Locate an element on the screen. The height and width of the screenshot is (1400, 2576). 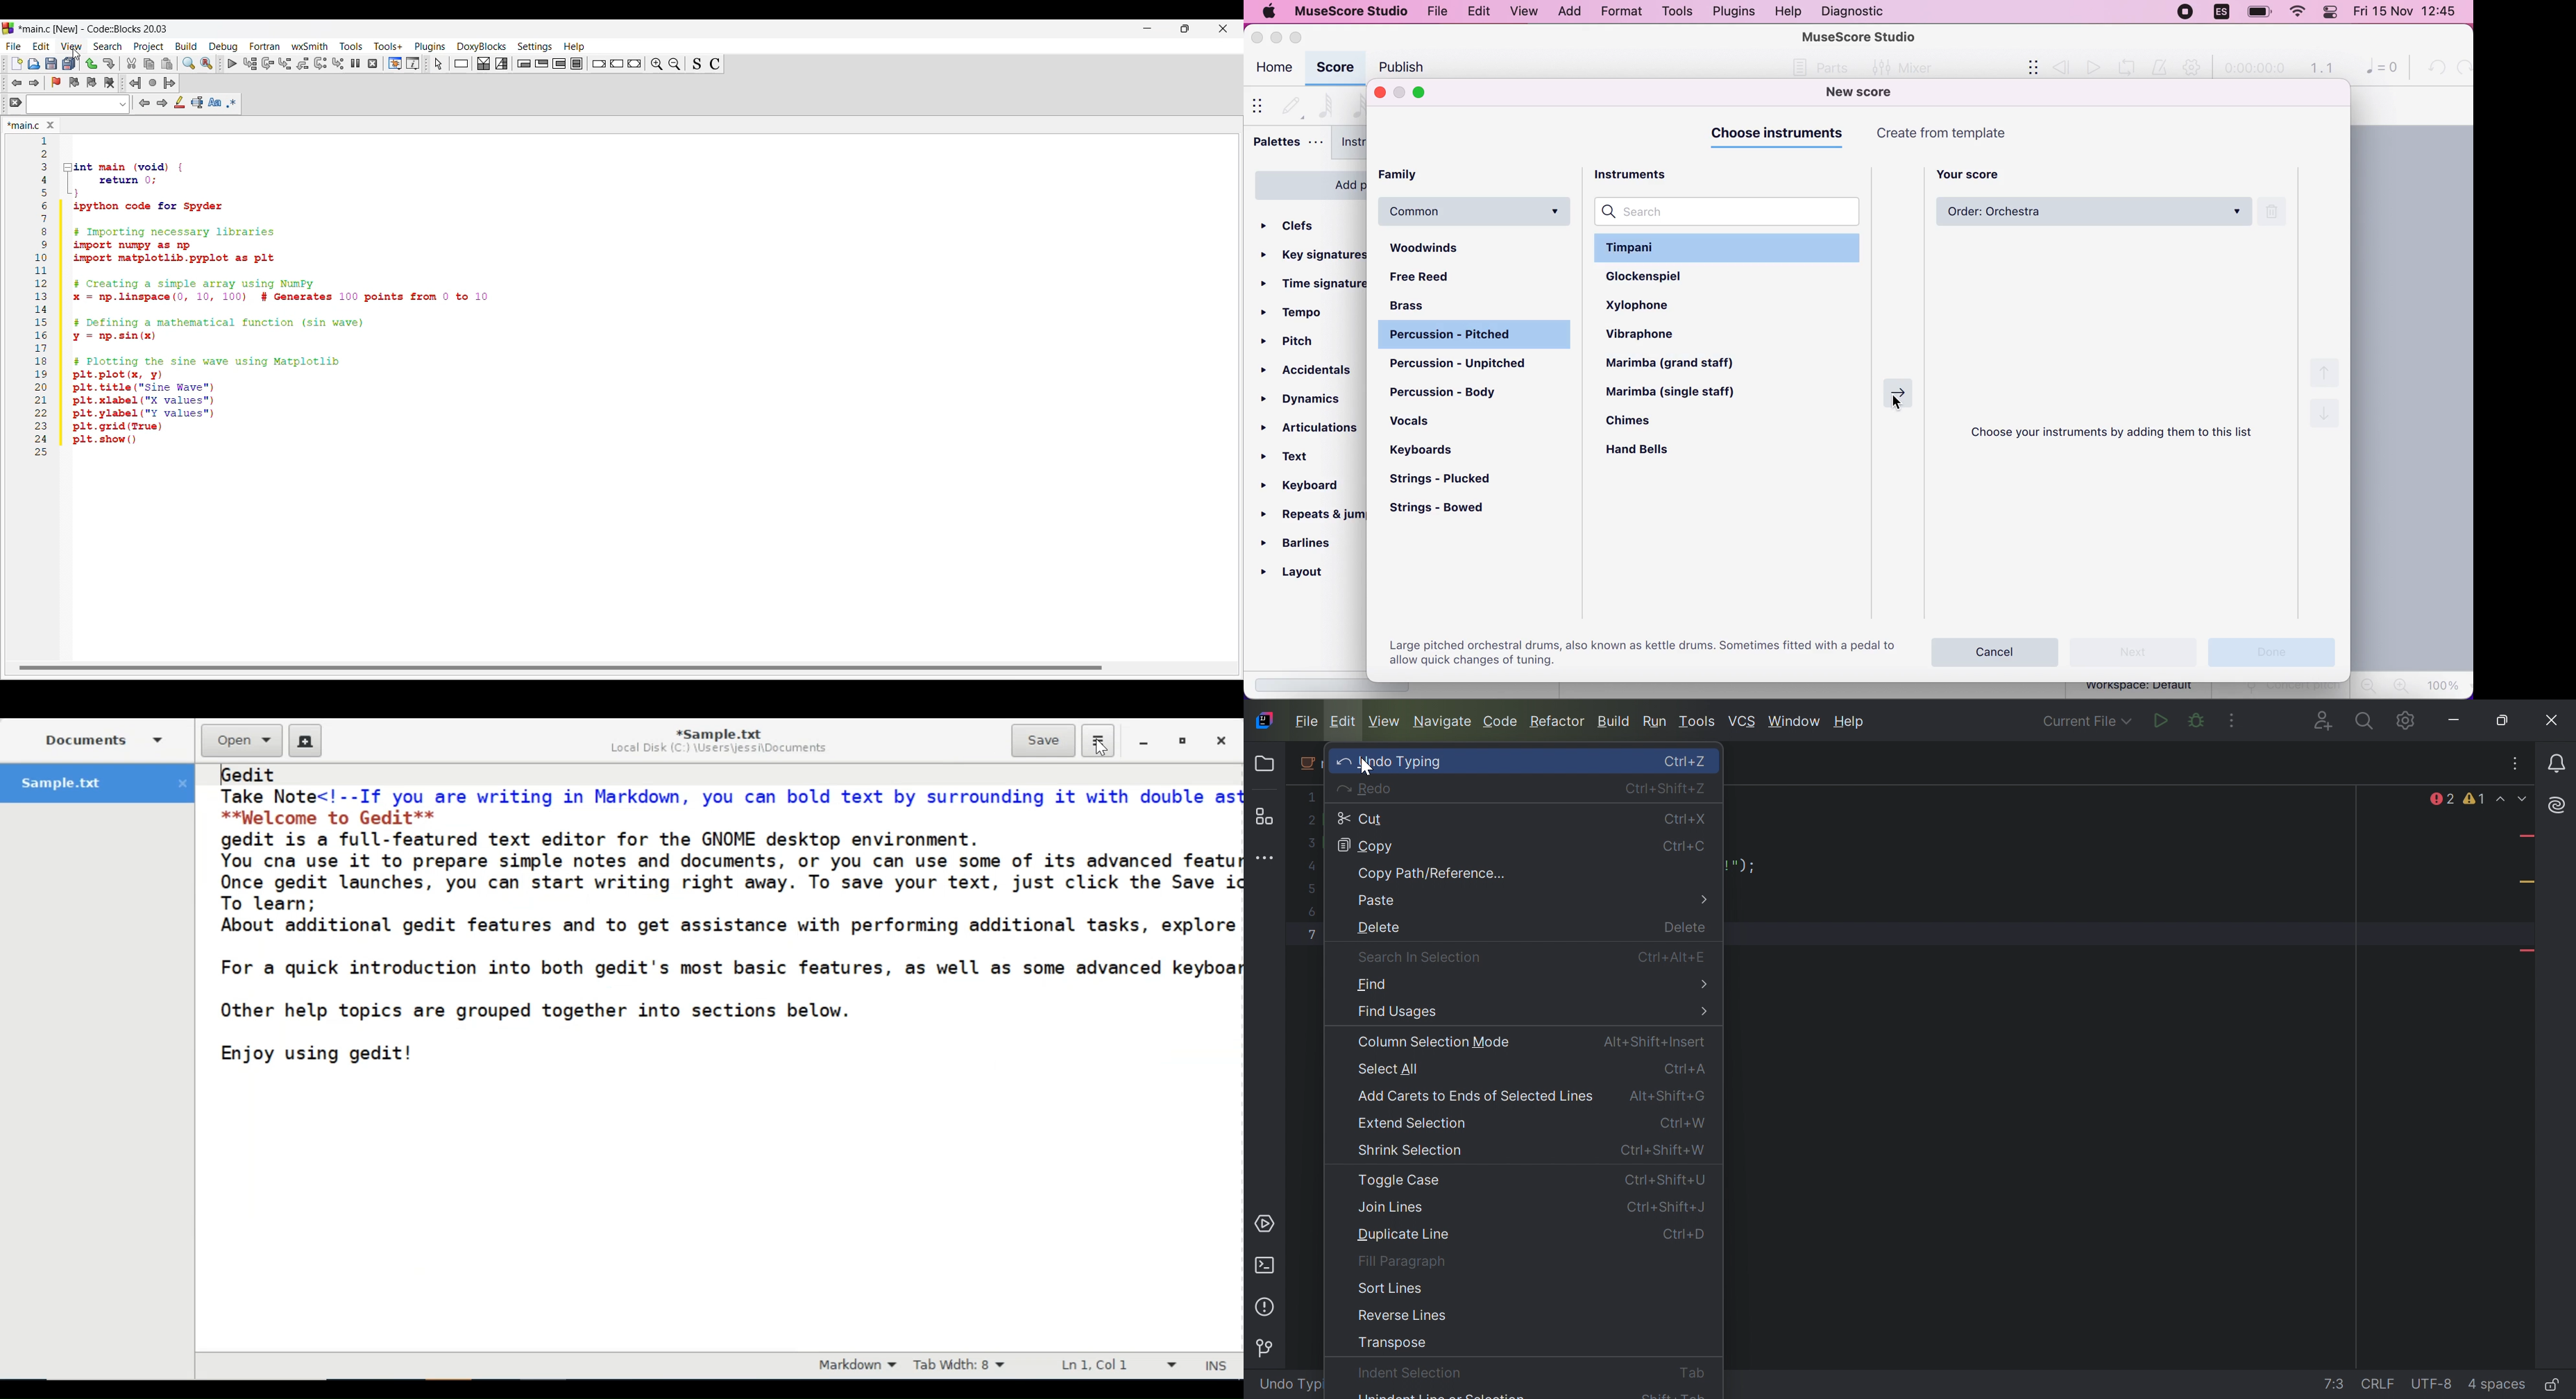
Right is located at coordinates (1895, 390).